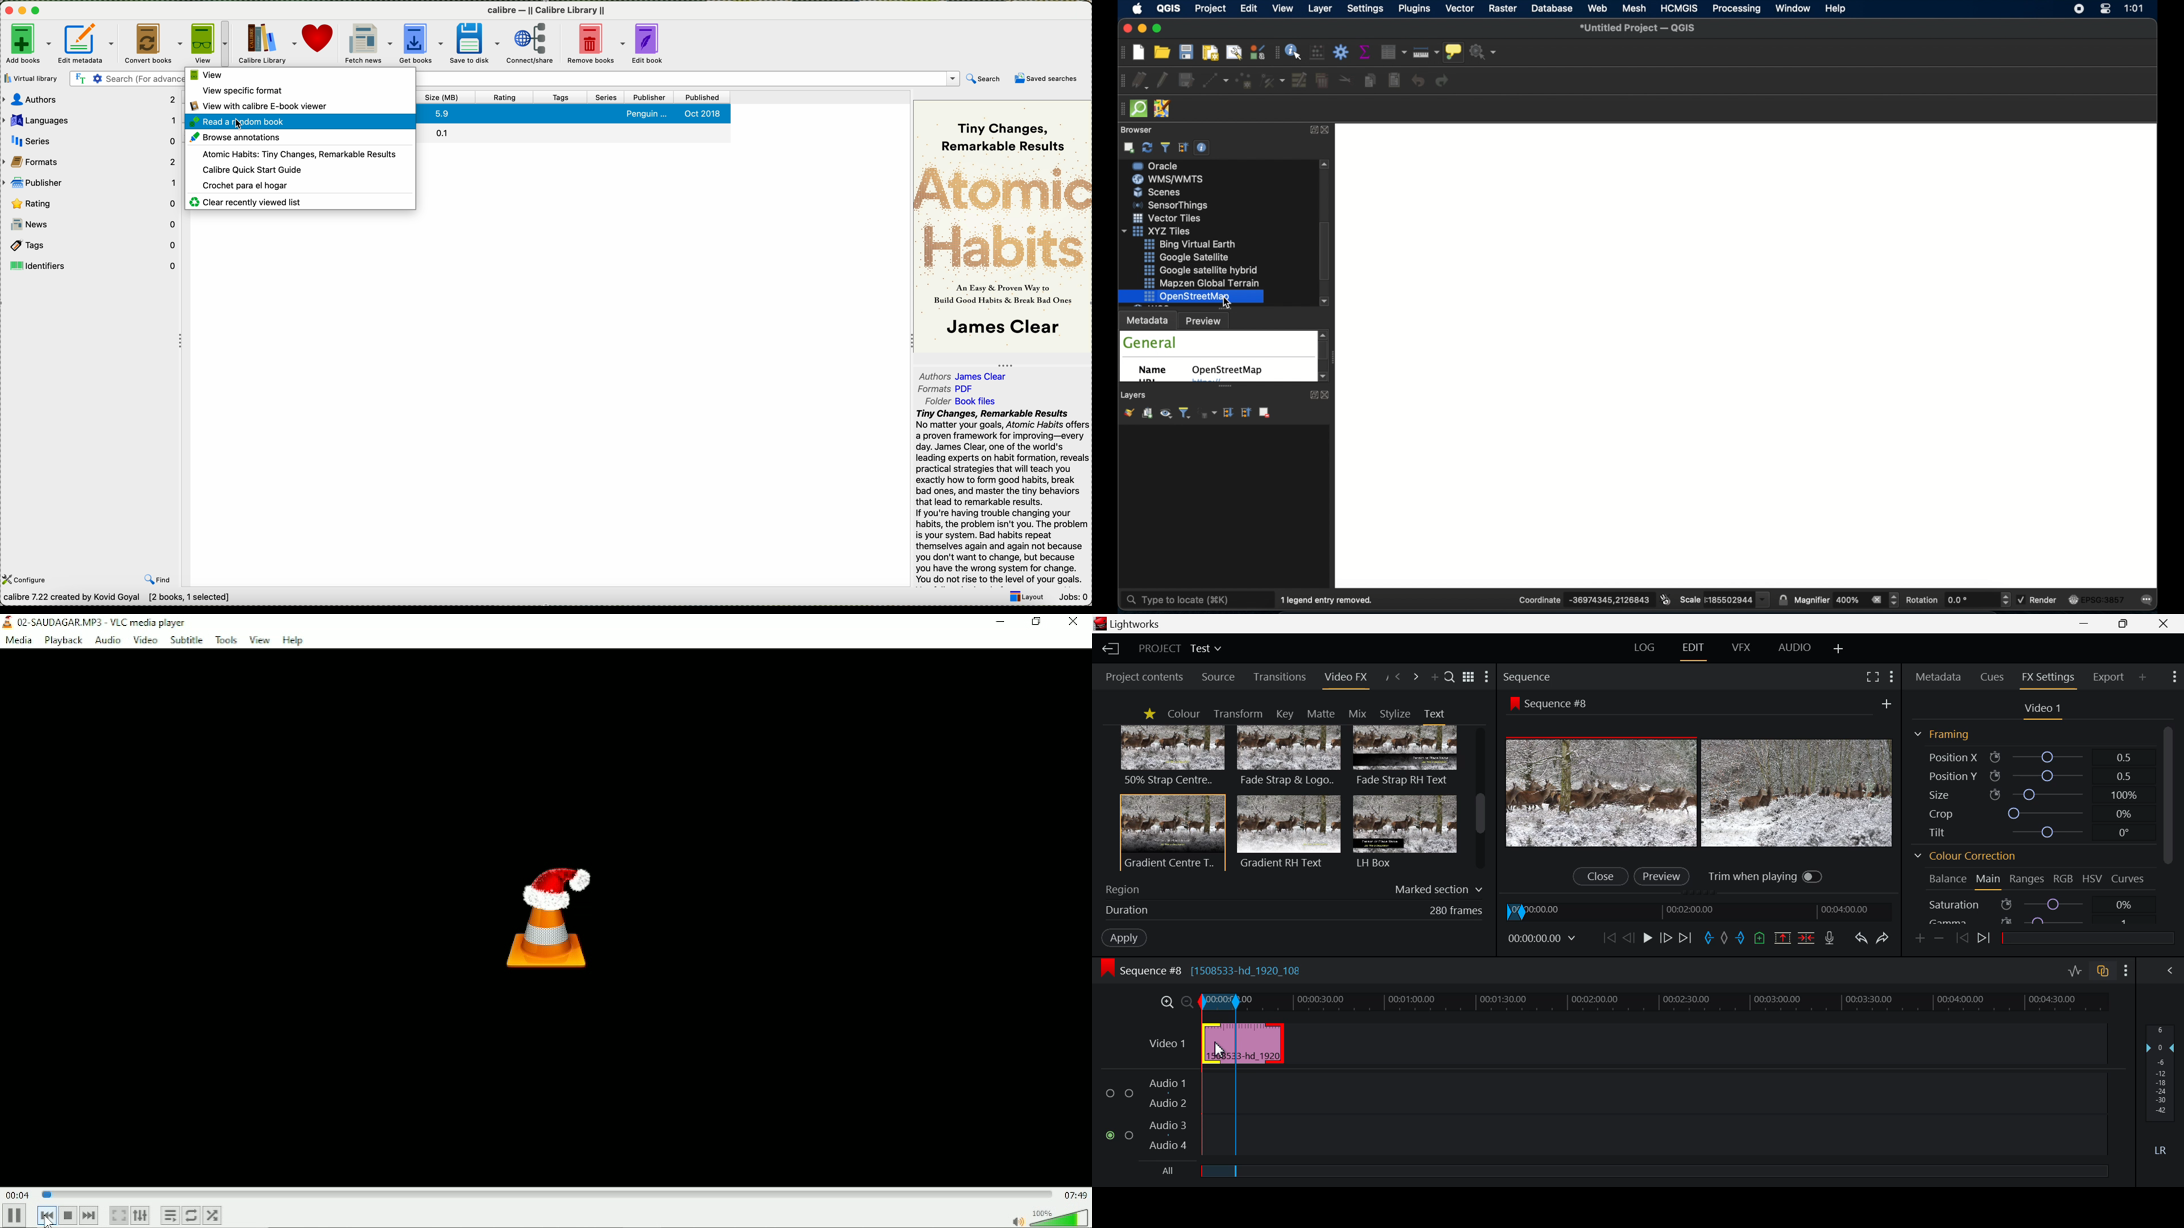  Describe the element at coordinates (7, 9) in the screenshot. I see `close program` at that location.